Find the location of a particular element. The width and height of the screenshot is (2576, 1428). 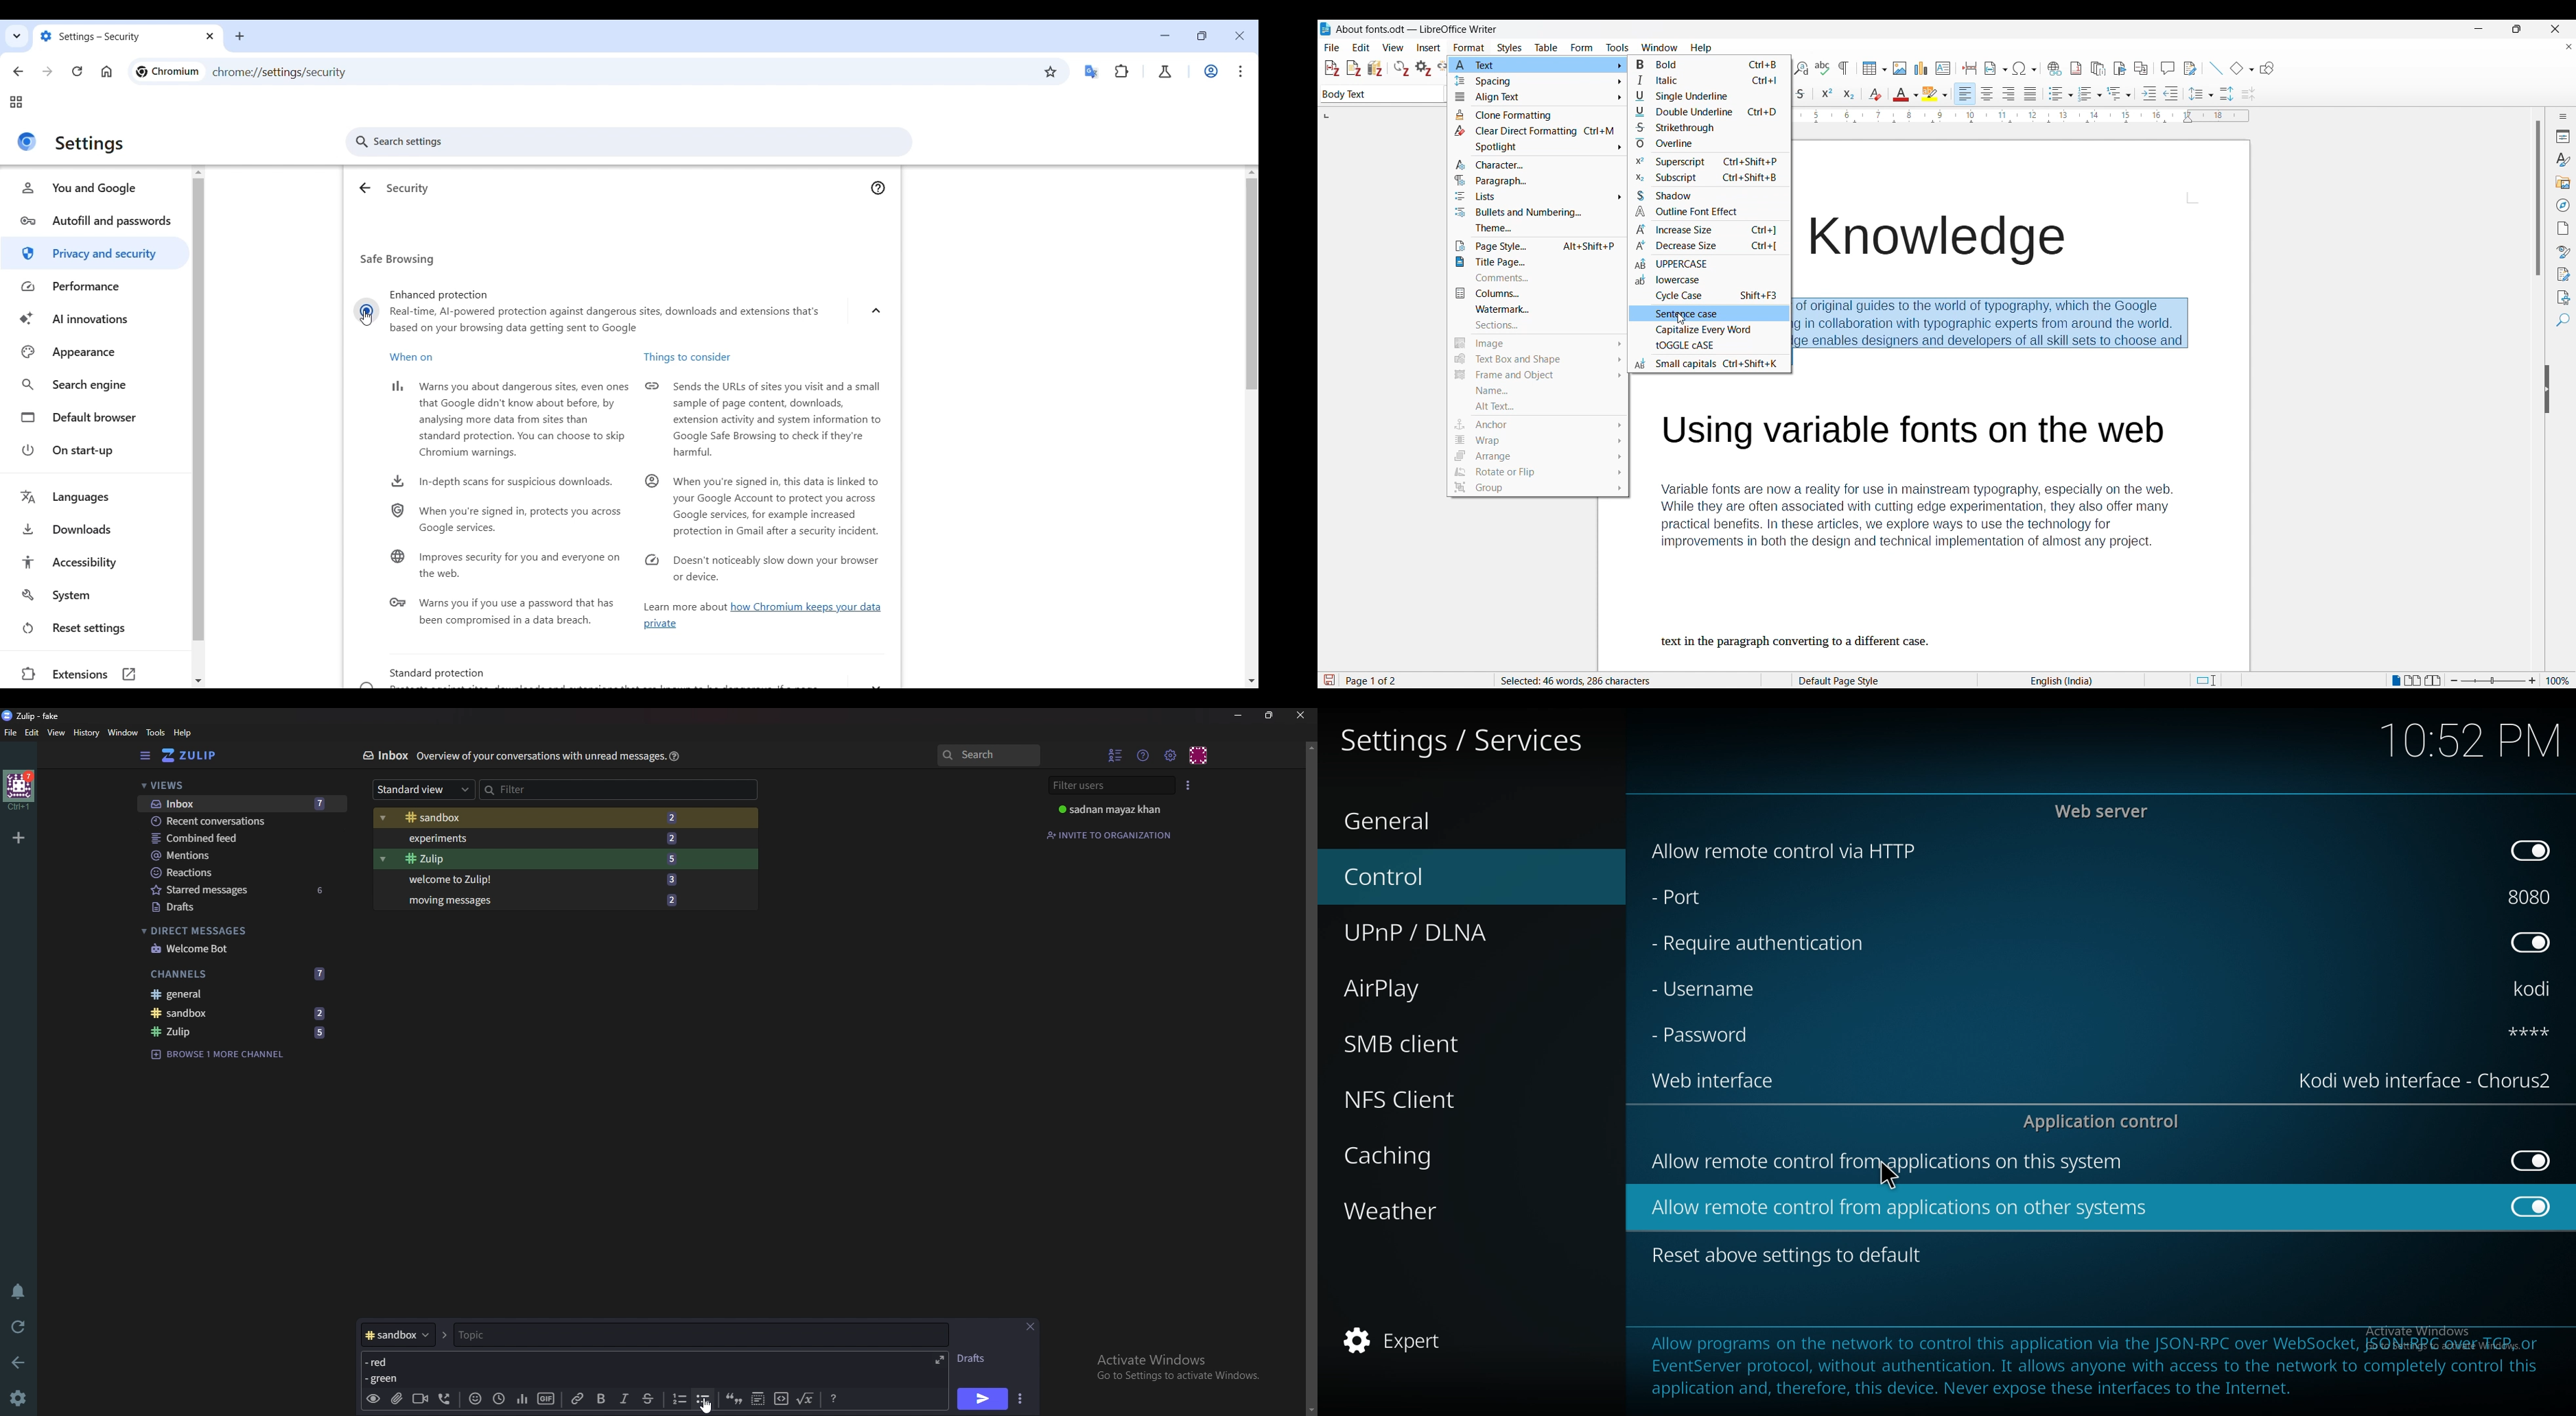

Bookmark this tab is located at coordinates (1051, 71).